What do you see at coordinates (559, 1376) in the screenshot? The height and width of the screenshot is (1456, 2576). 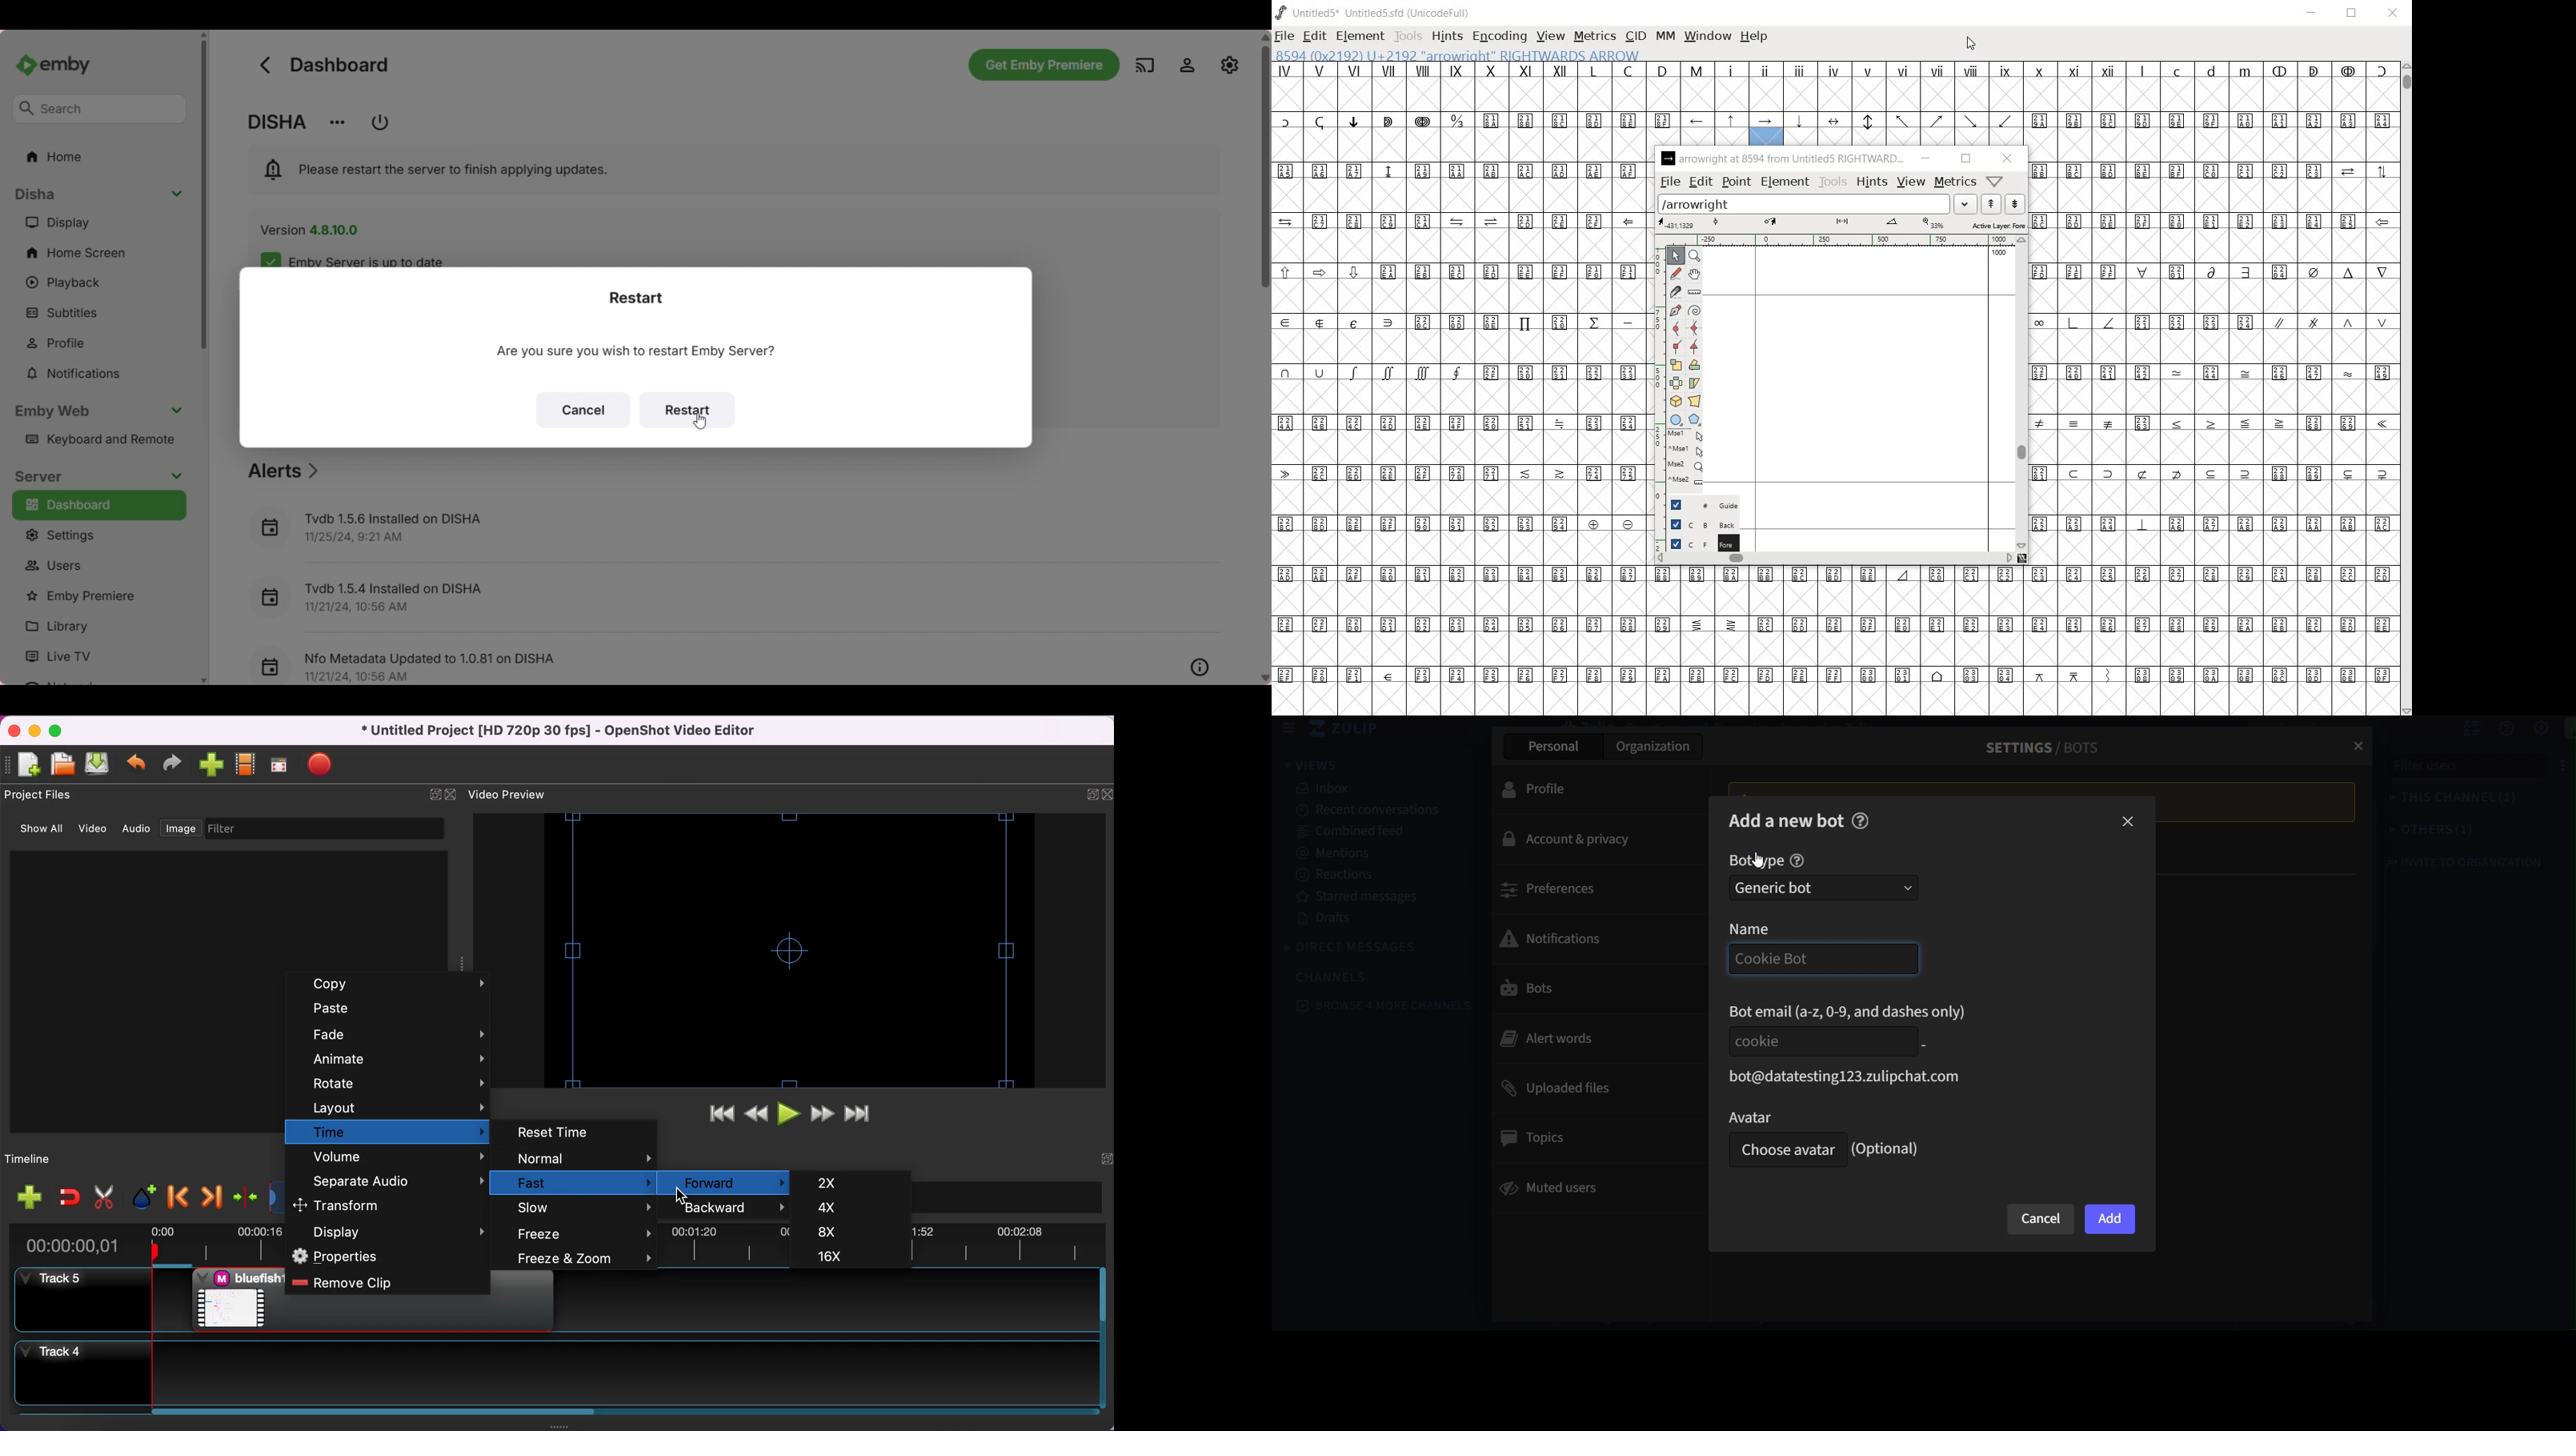 I see `track 4` at bounding box center [559, 1376].